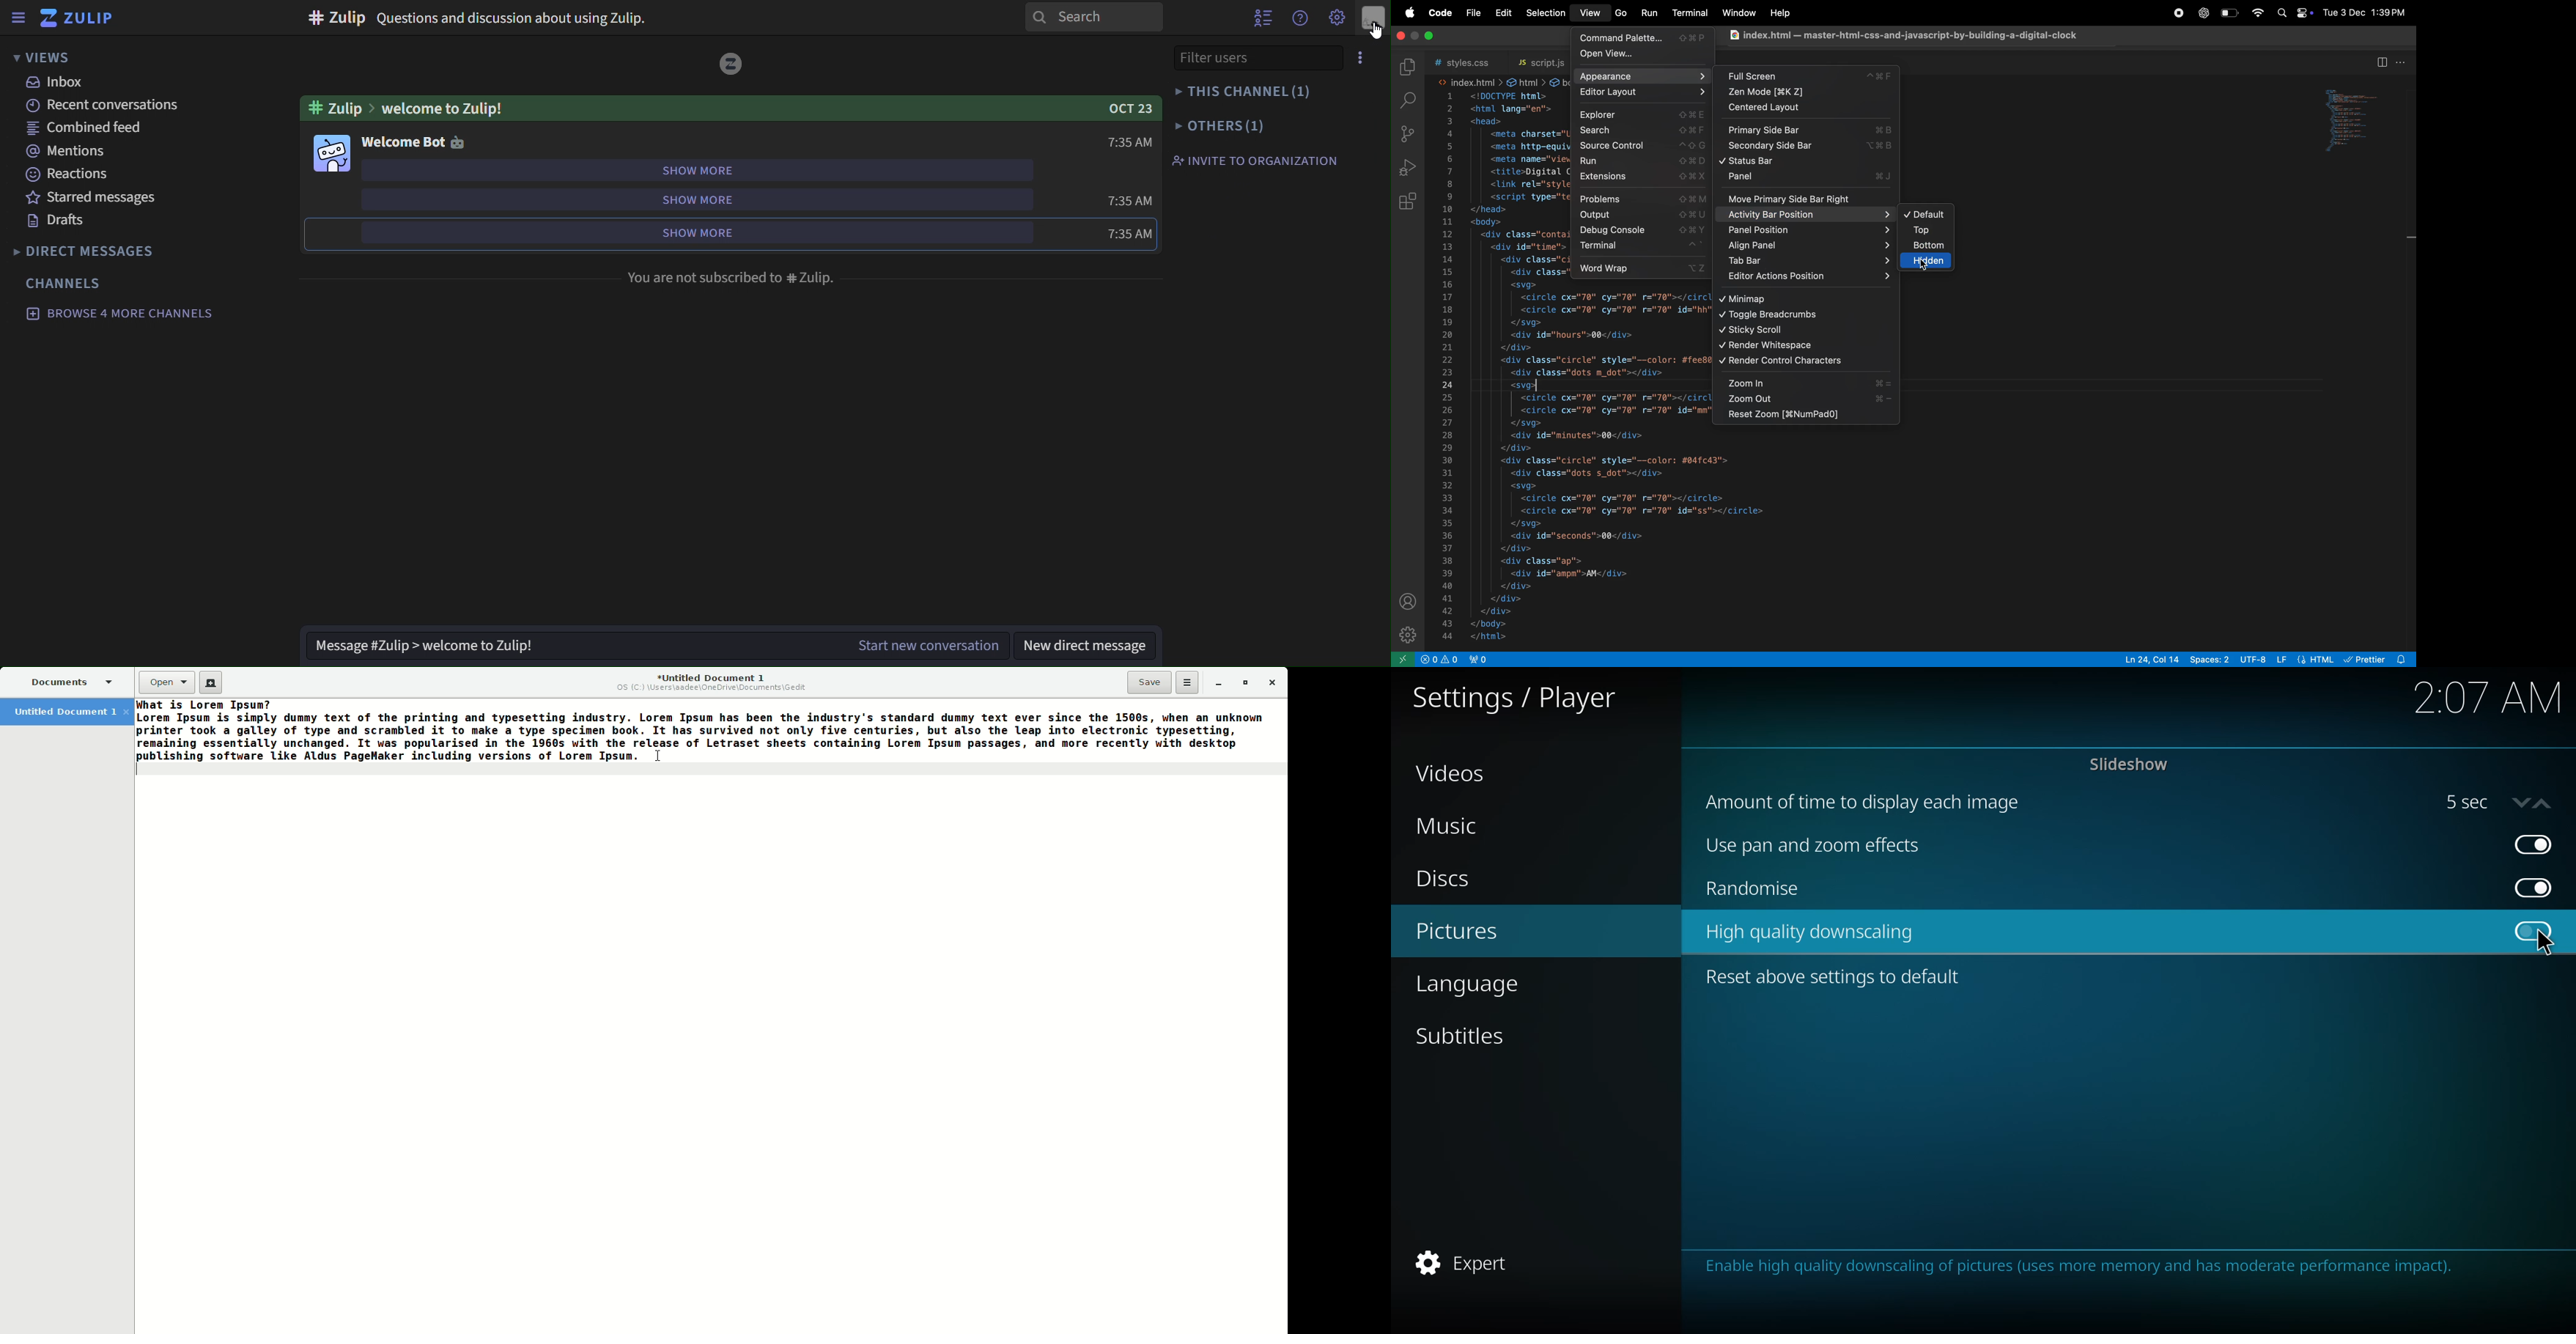 This screenshot has width=2576, height=1344. What do you see at coordinates (2131, 765) in the screenshot?
I see `slideshow` at bounding box center [2131, 765].